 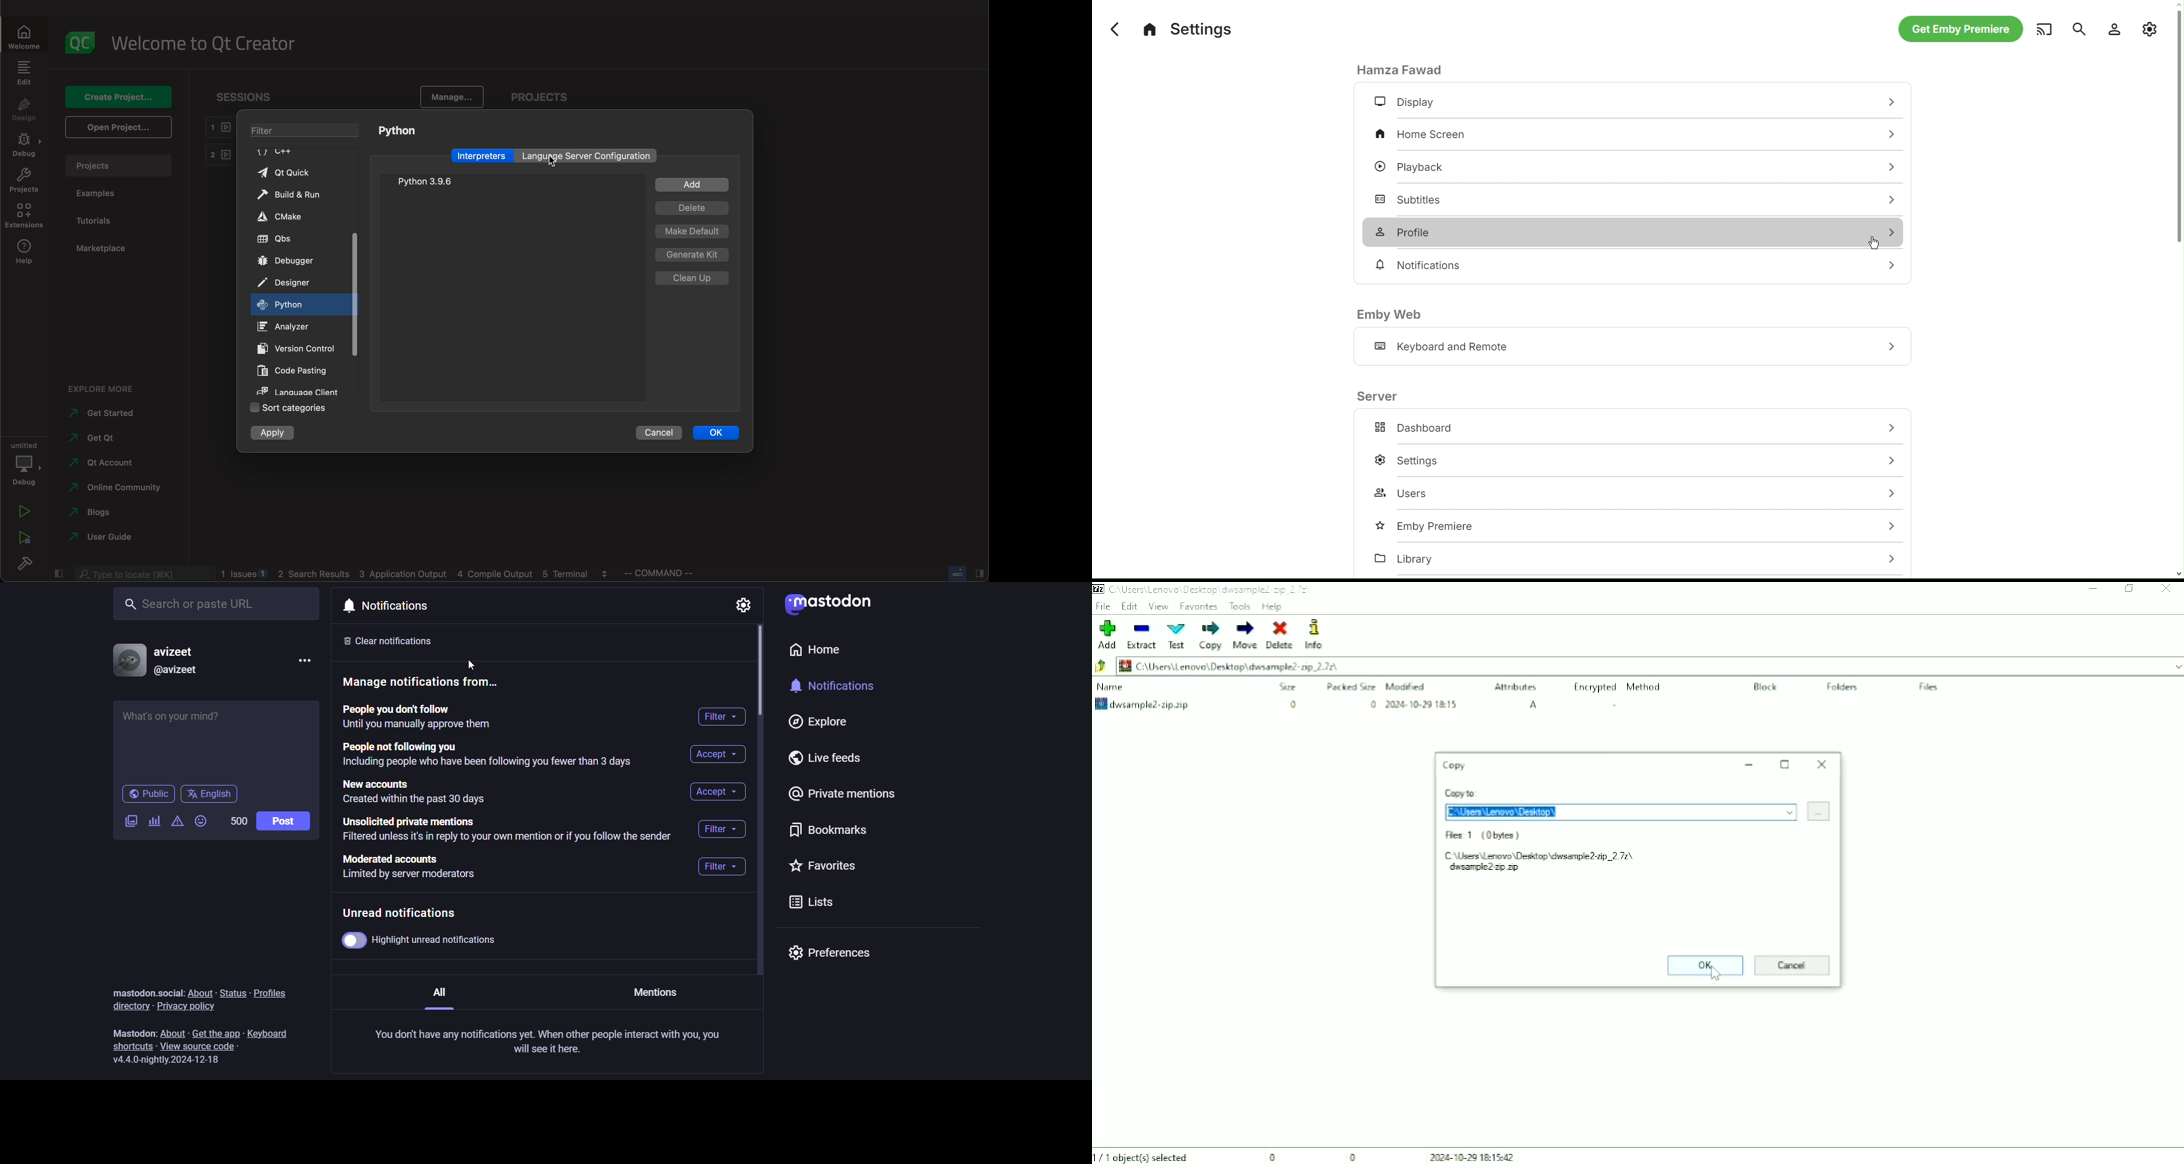 What do you see at coordinates (808, 905) in the screenshot?
I see `lists` at bounding box center [808, 905].